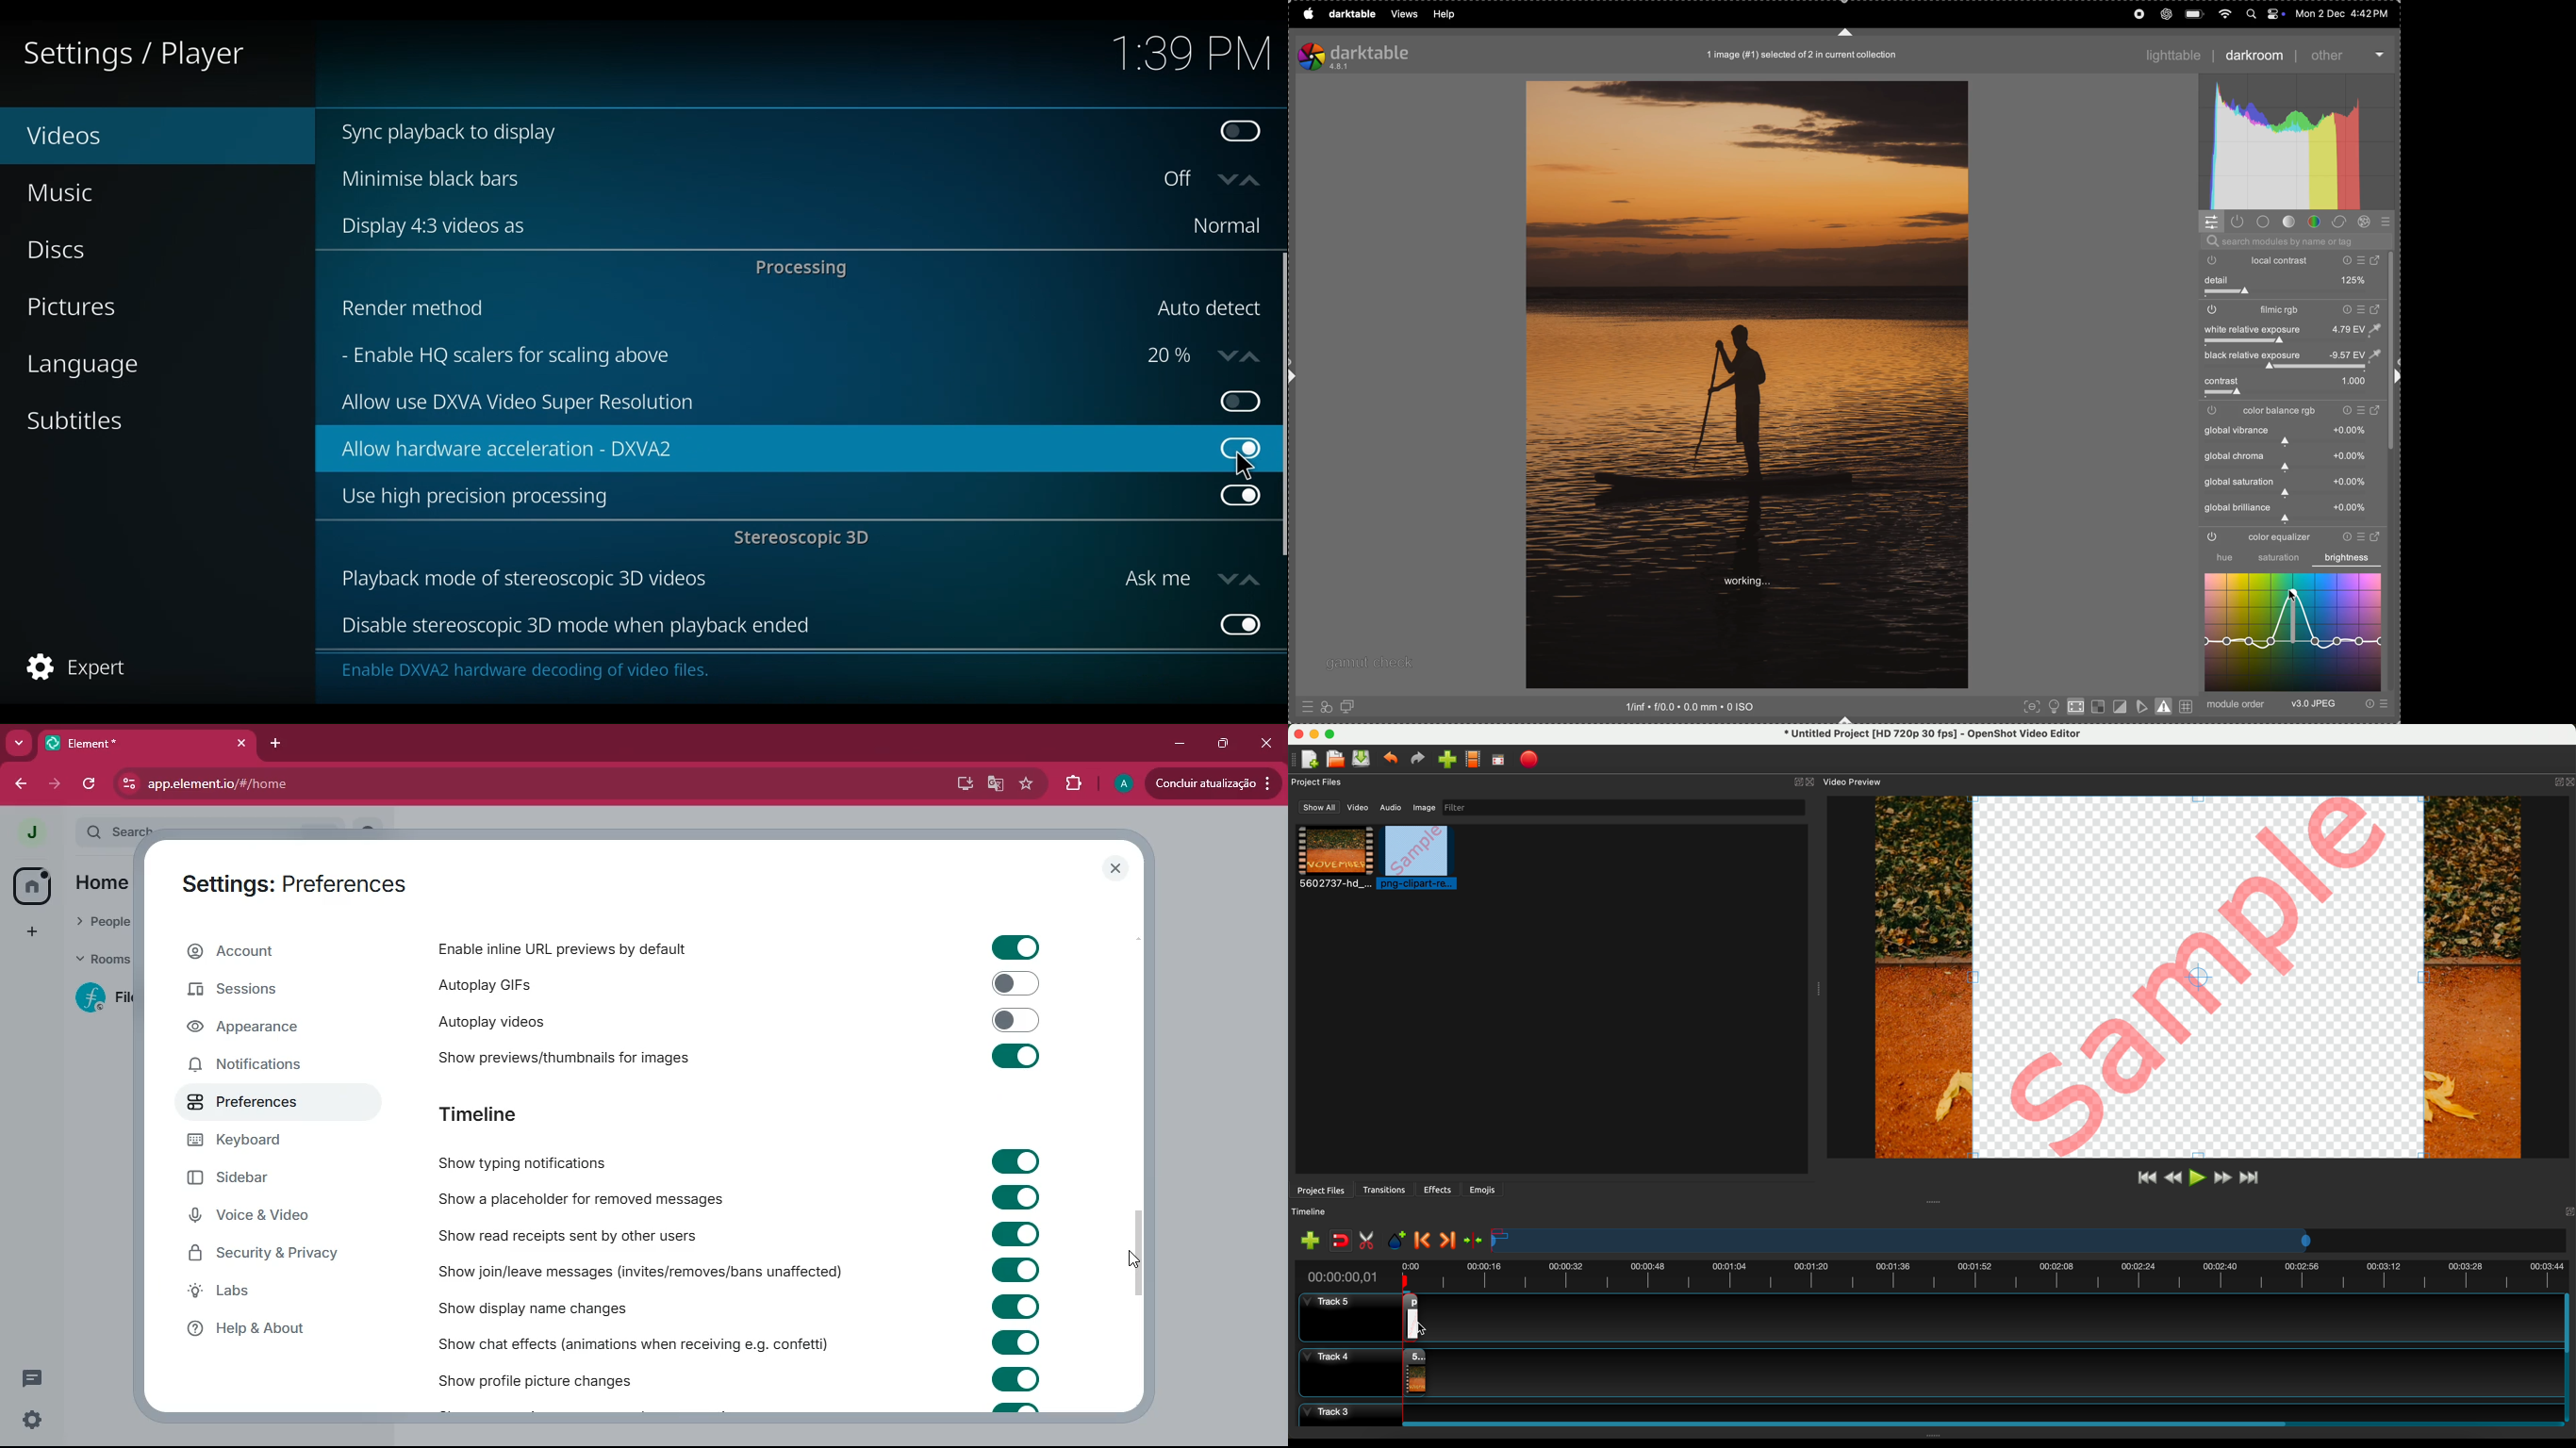  Describe the element at coordinates (280, 1292) in the screenshot. I see `labs` at that location.